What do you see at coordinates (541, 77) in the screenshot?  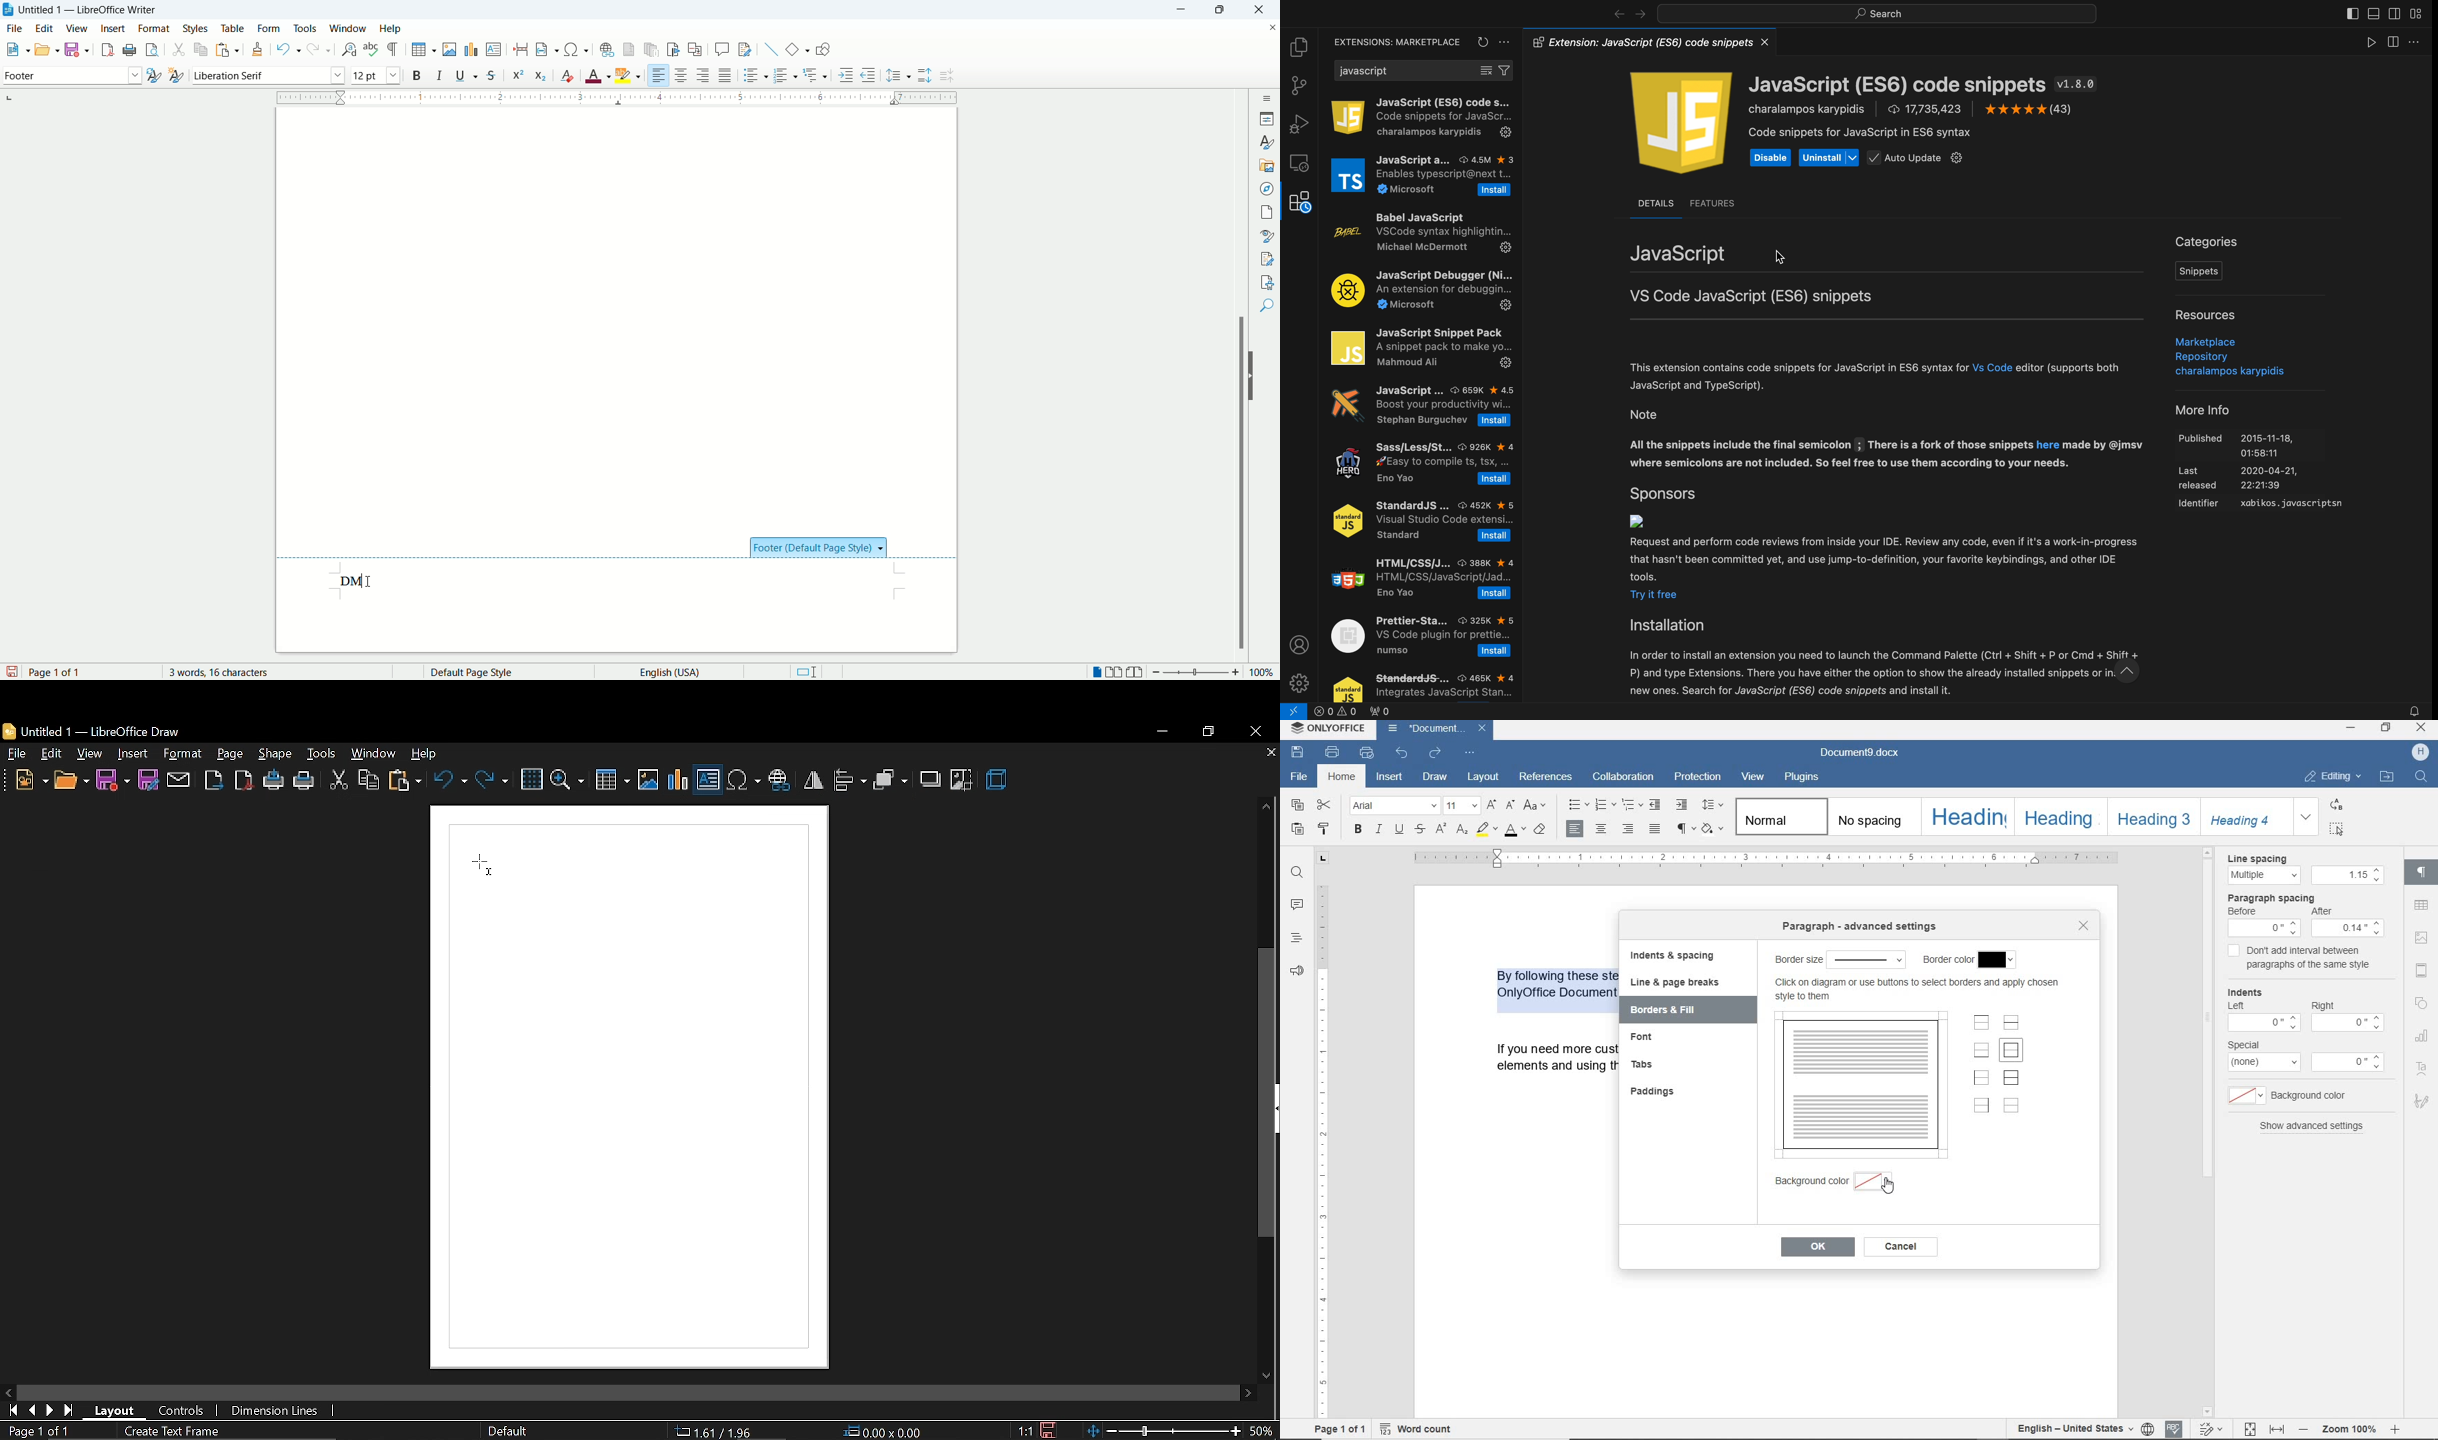 I see `subscript` at bounding box center [541, 77].